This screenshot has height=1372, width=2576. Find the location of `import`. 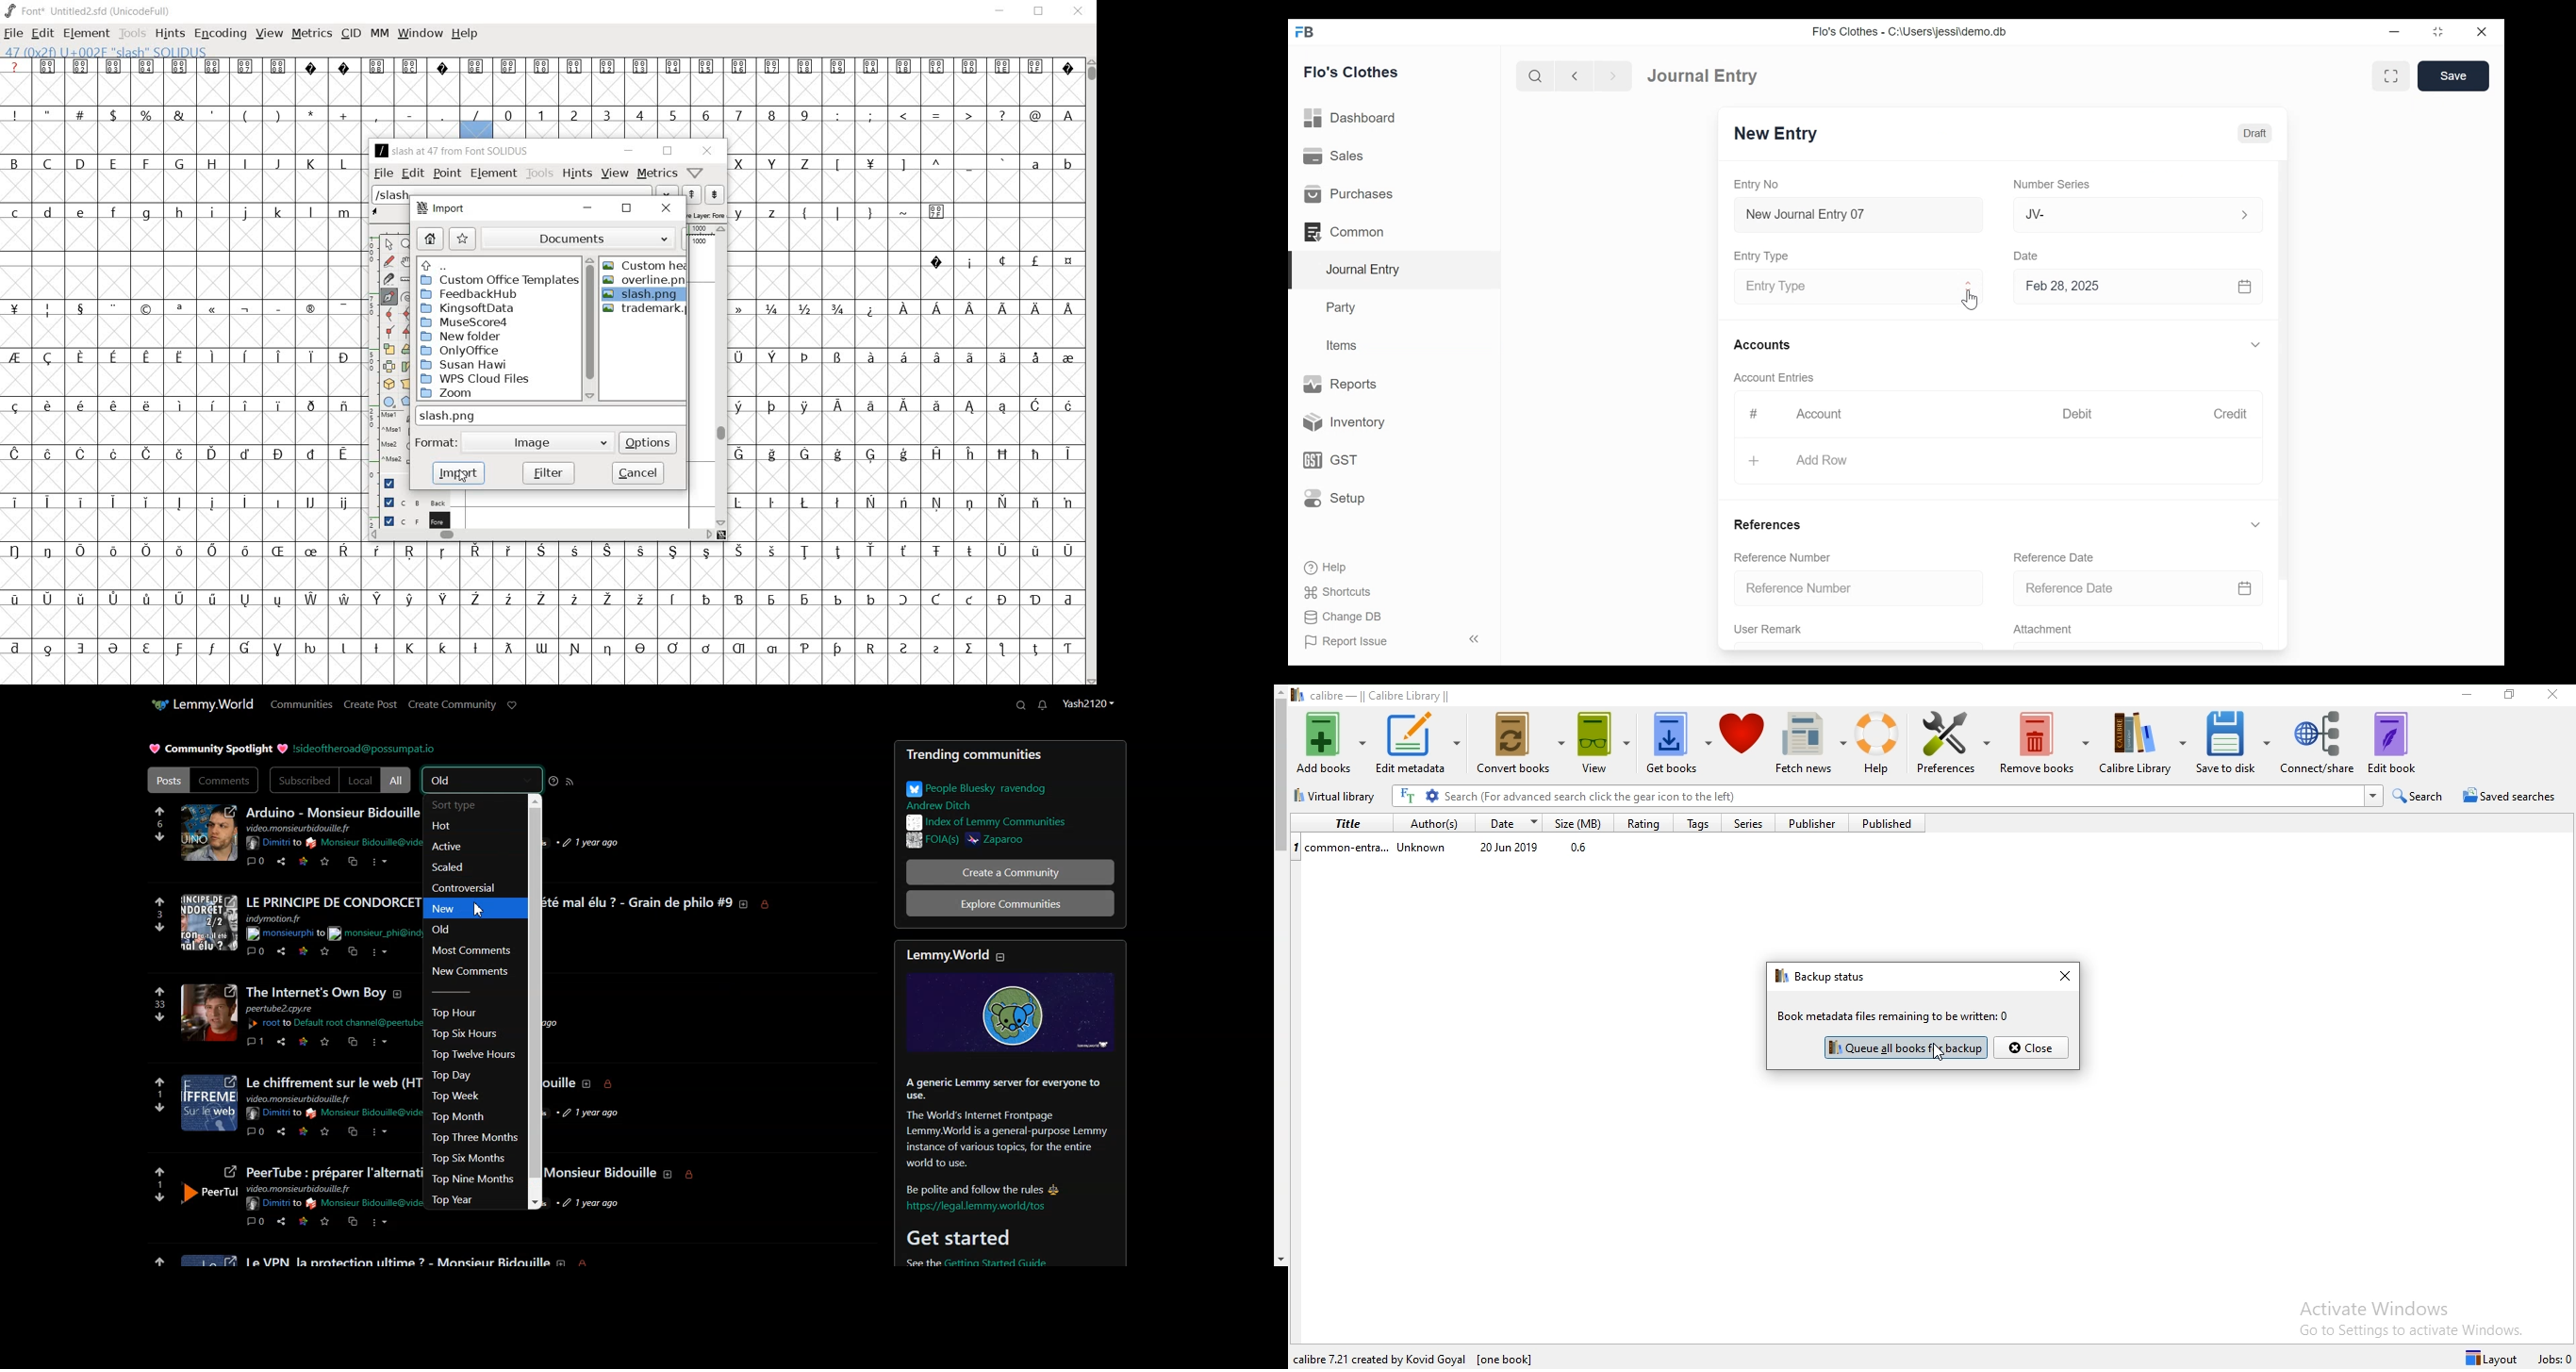

import is located at coordinates (459, 473).